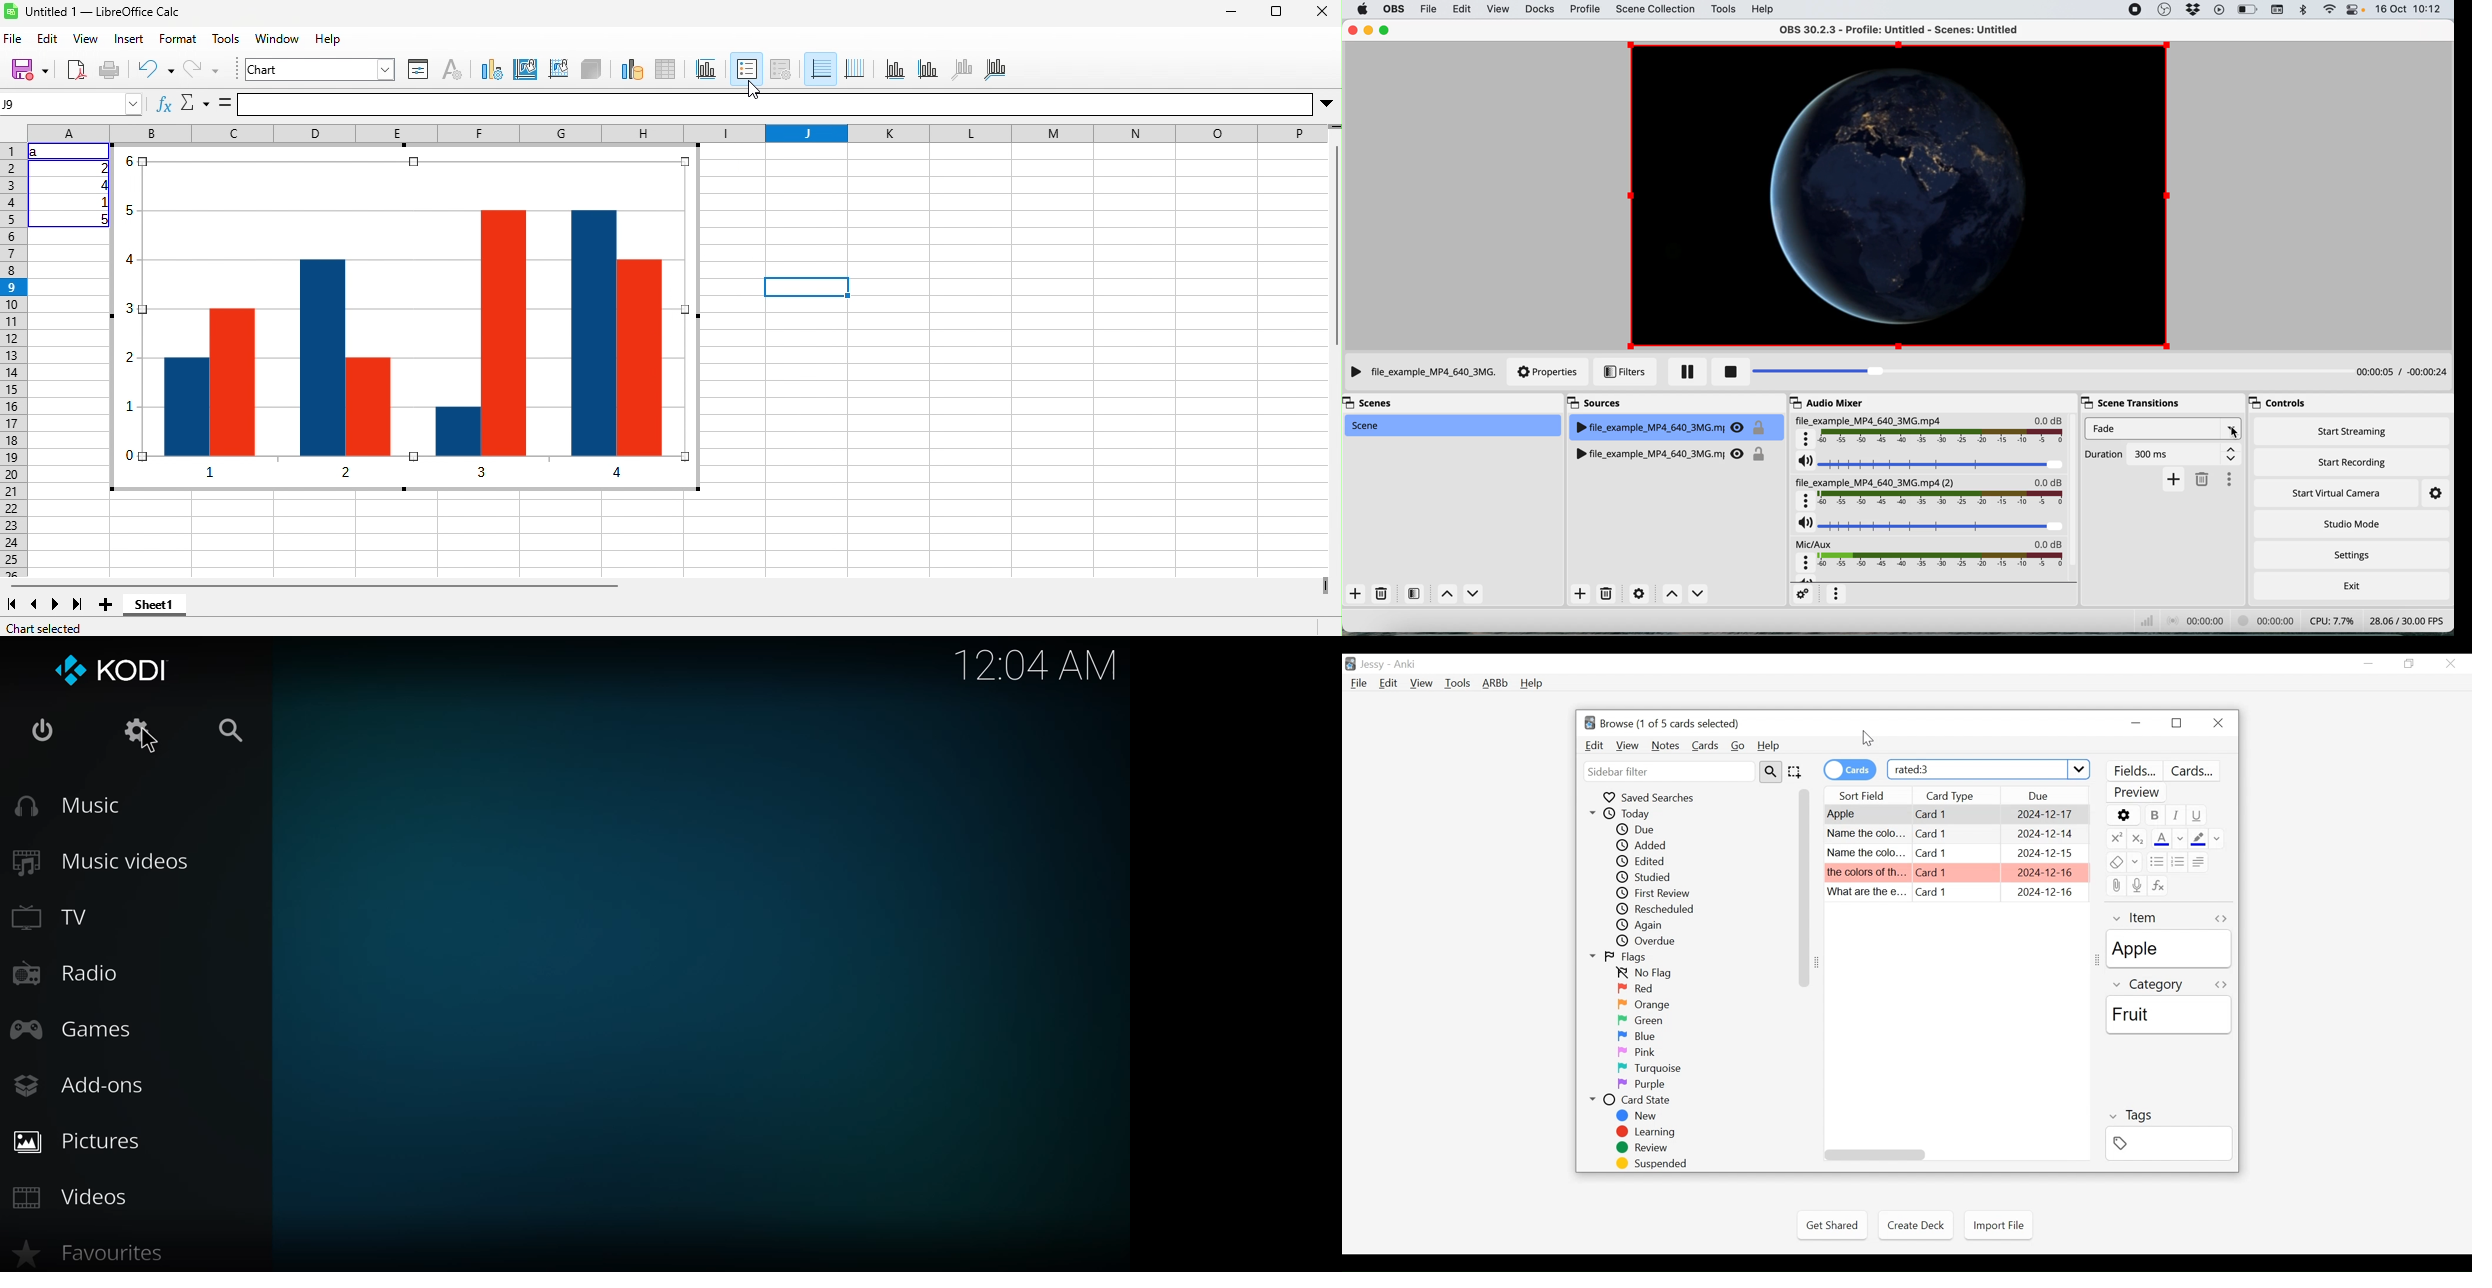 The width and height of the screenshot is (2492, 1288). What do you see at coordinates (2169, 837) in the screenshot?
I see `Text Color` at bounding box center [2169, 837].